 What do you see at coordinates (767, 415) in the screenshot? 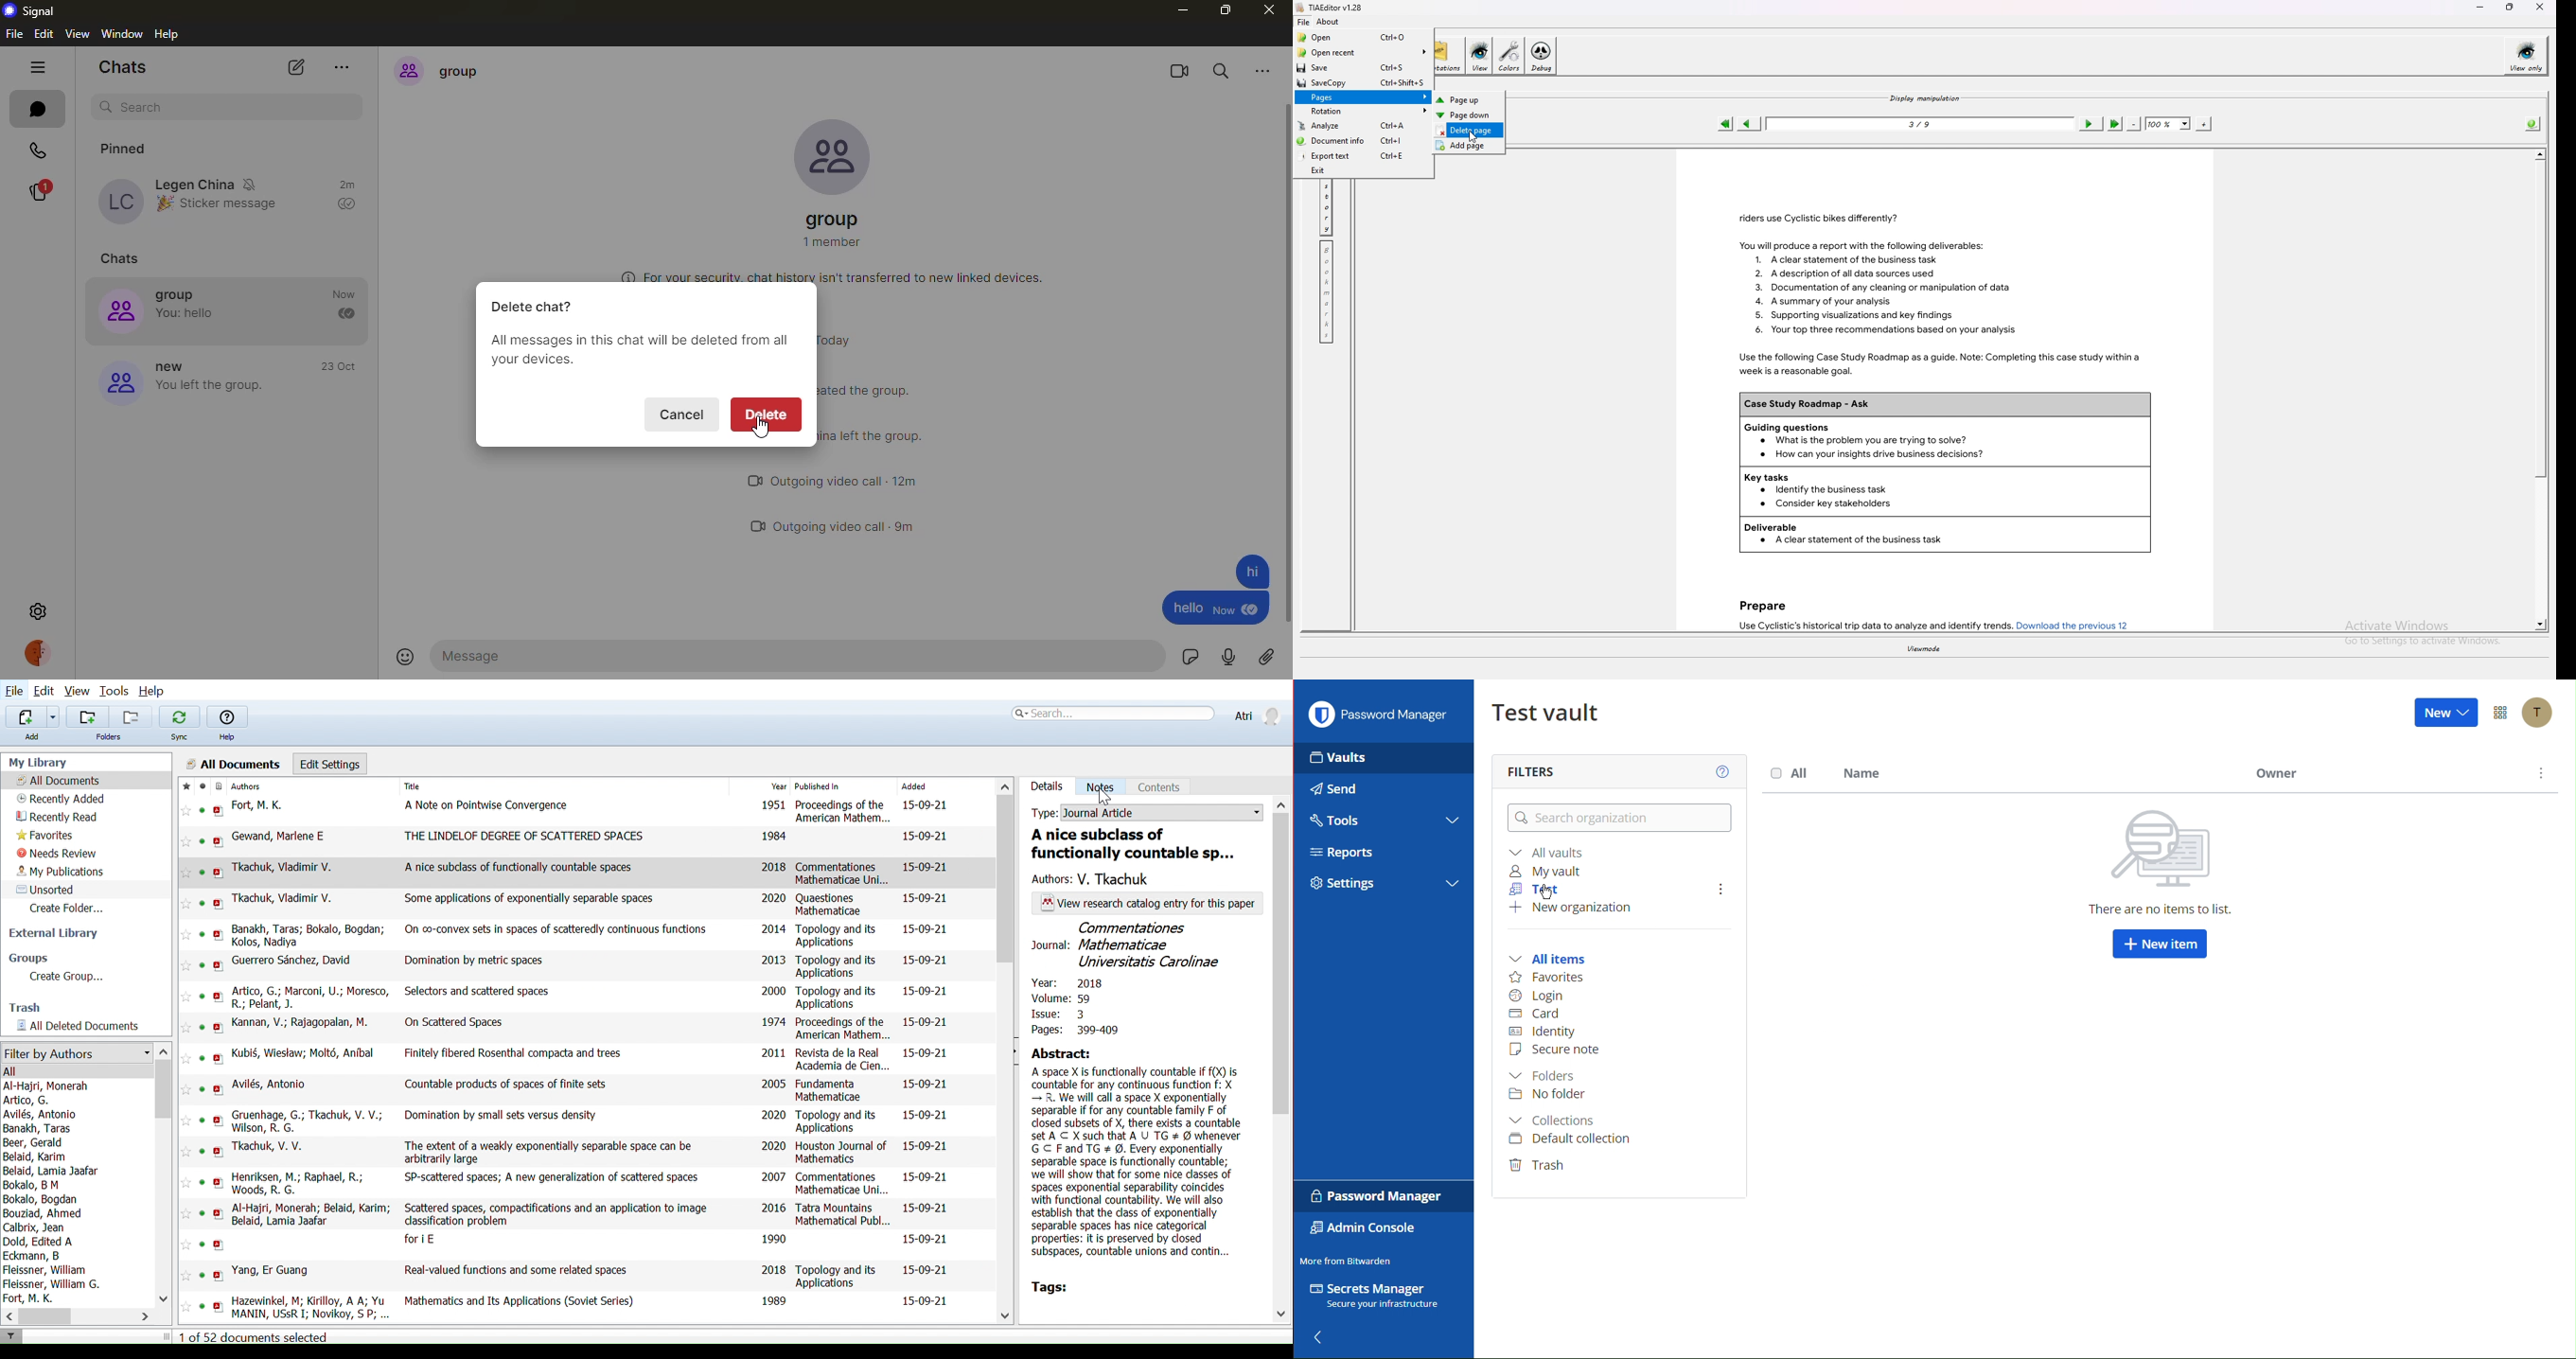
I see `delete` at bounding box center [767, 415].